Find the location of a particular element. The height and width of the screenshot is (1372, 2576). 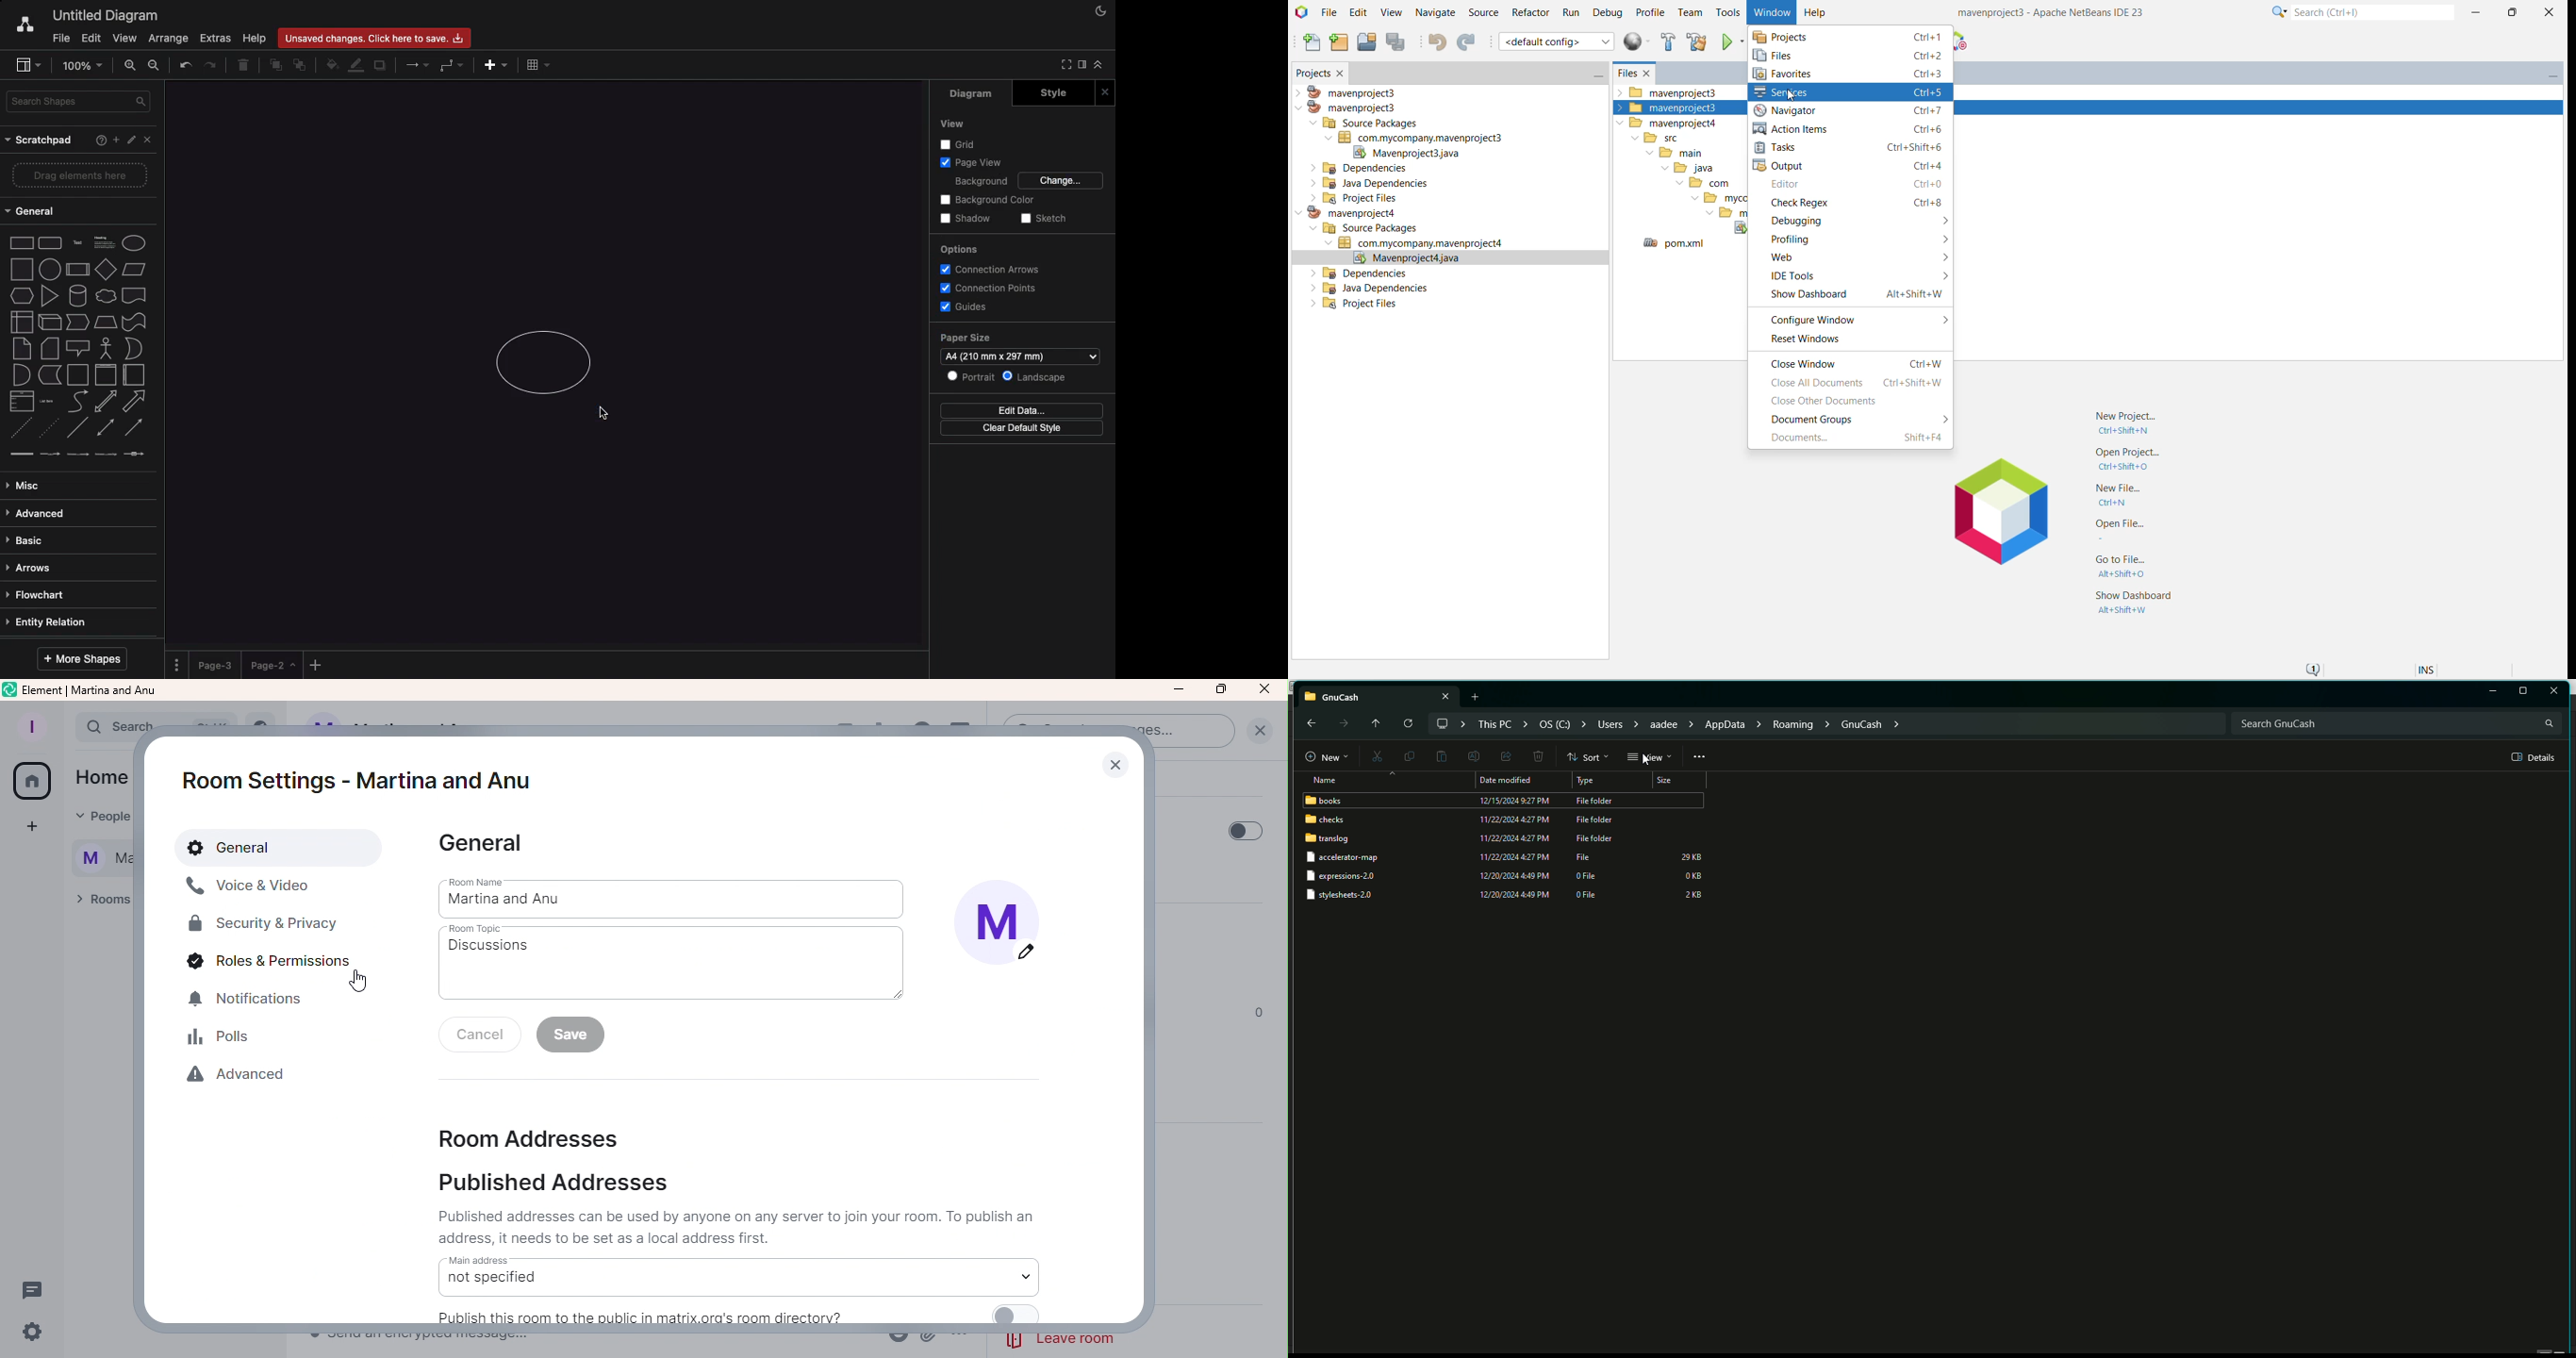

expressions is located at coordinates (1345, 876).